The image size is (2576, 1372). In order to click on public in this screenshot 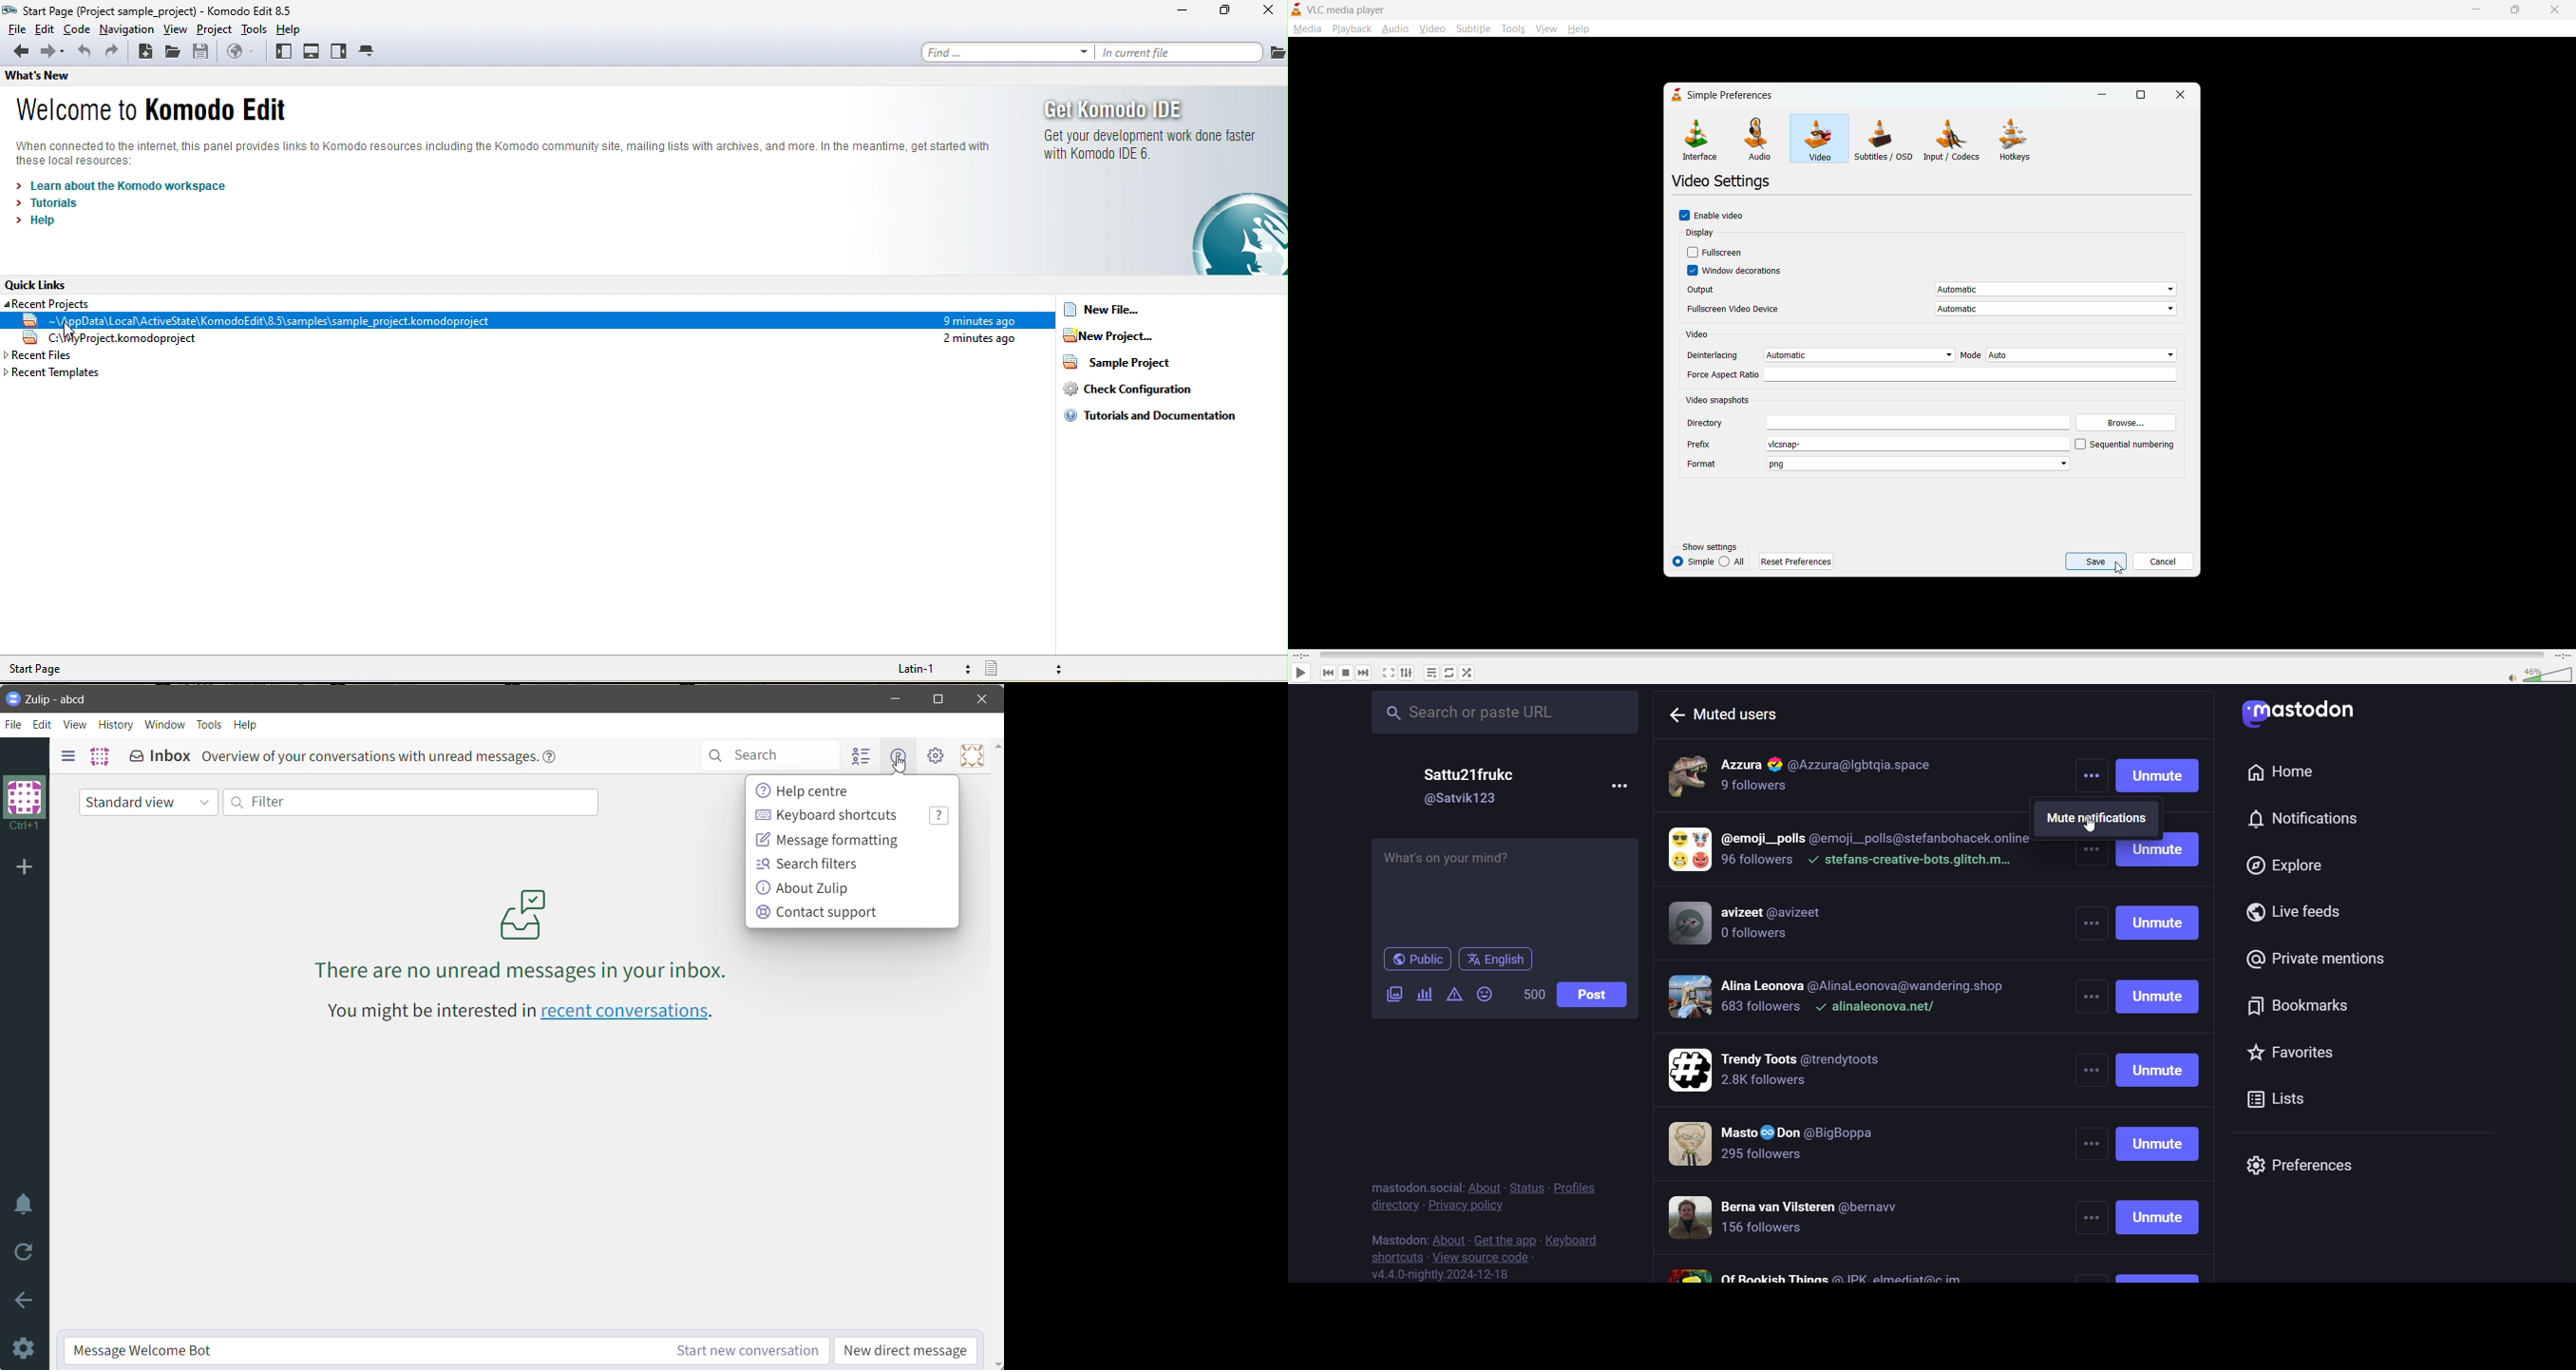, I will do `click(1414, 959)`.